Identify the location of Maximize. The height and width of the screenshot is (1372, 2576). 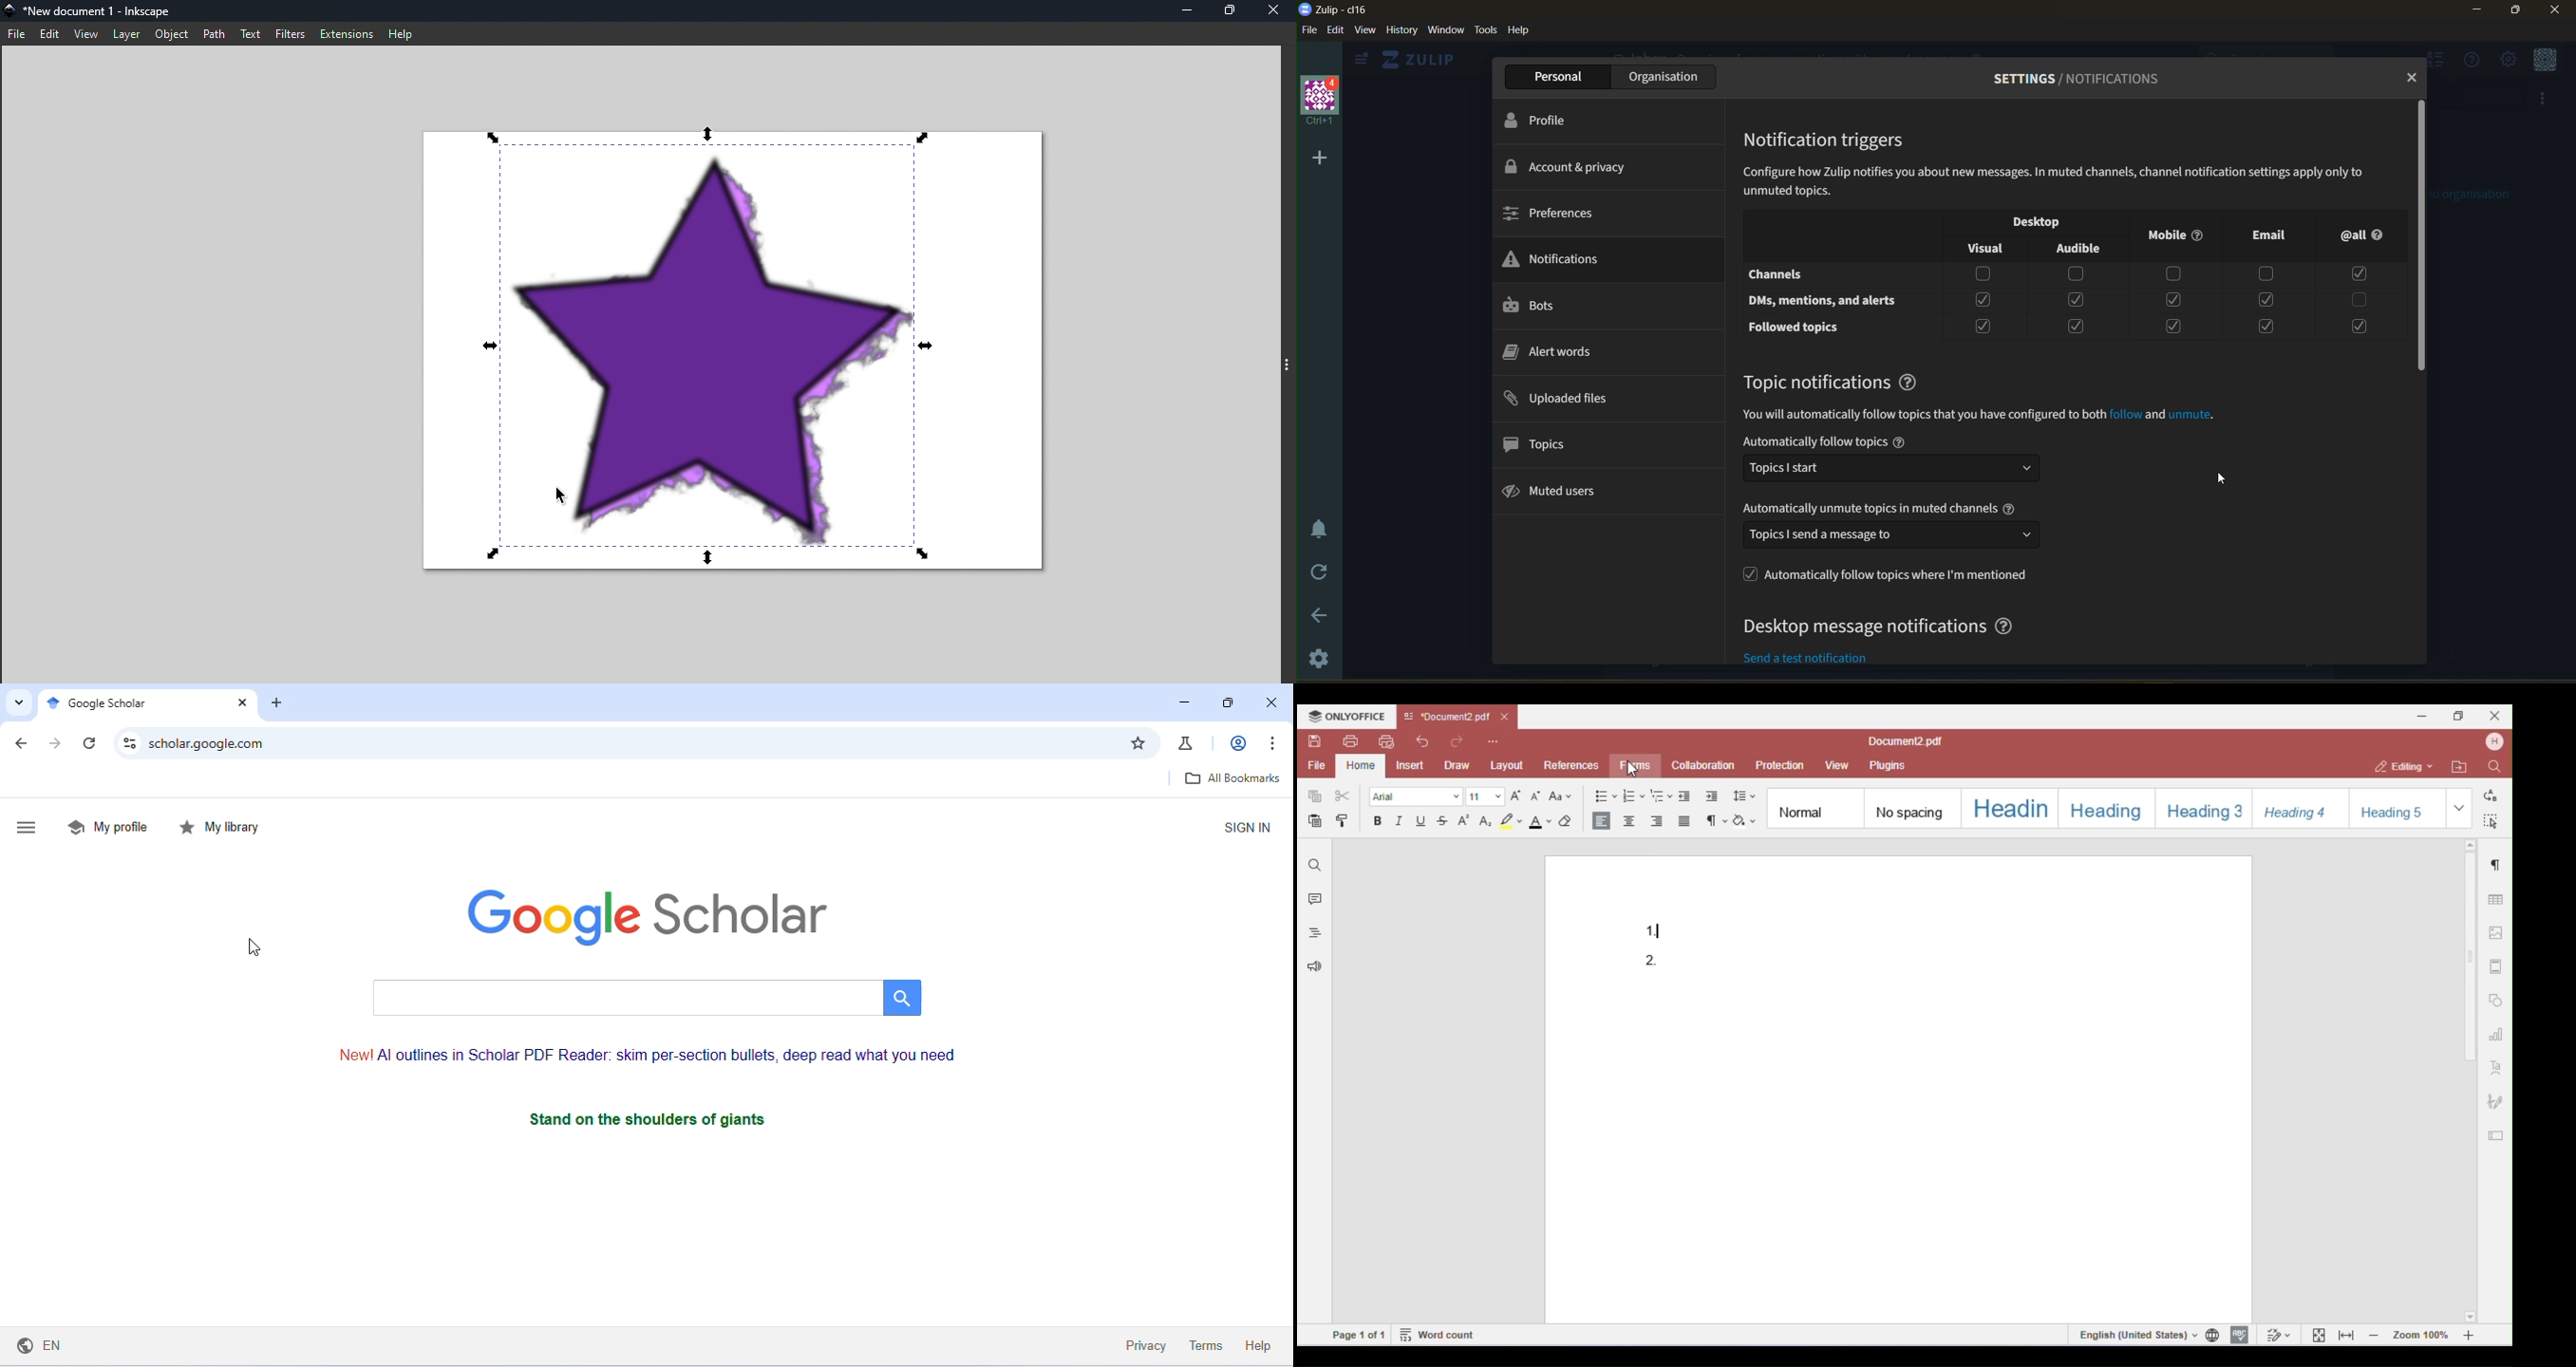
(2519, 13).